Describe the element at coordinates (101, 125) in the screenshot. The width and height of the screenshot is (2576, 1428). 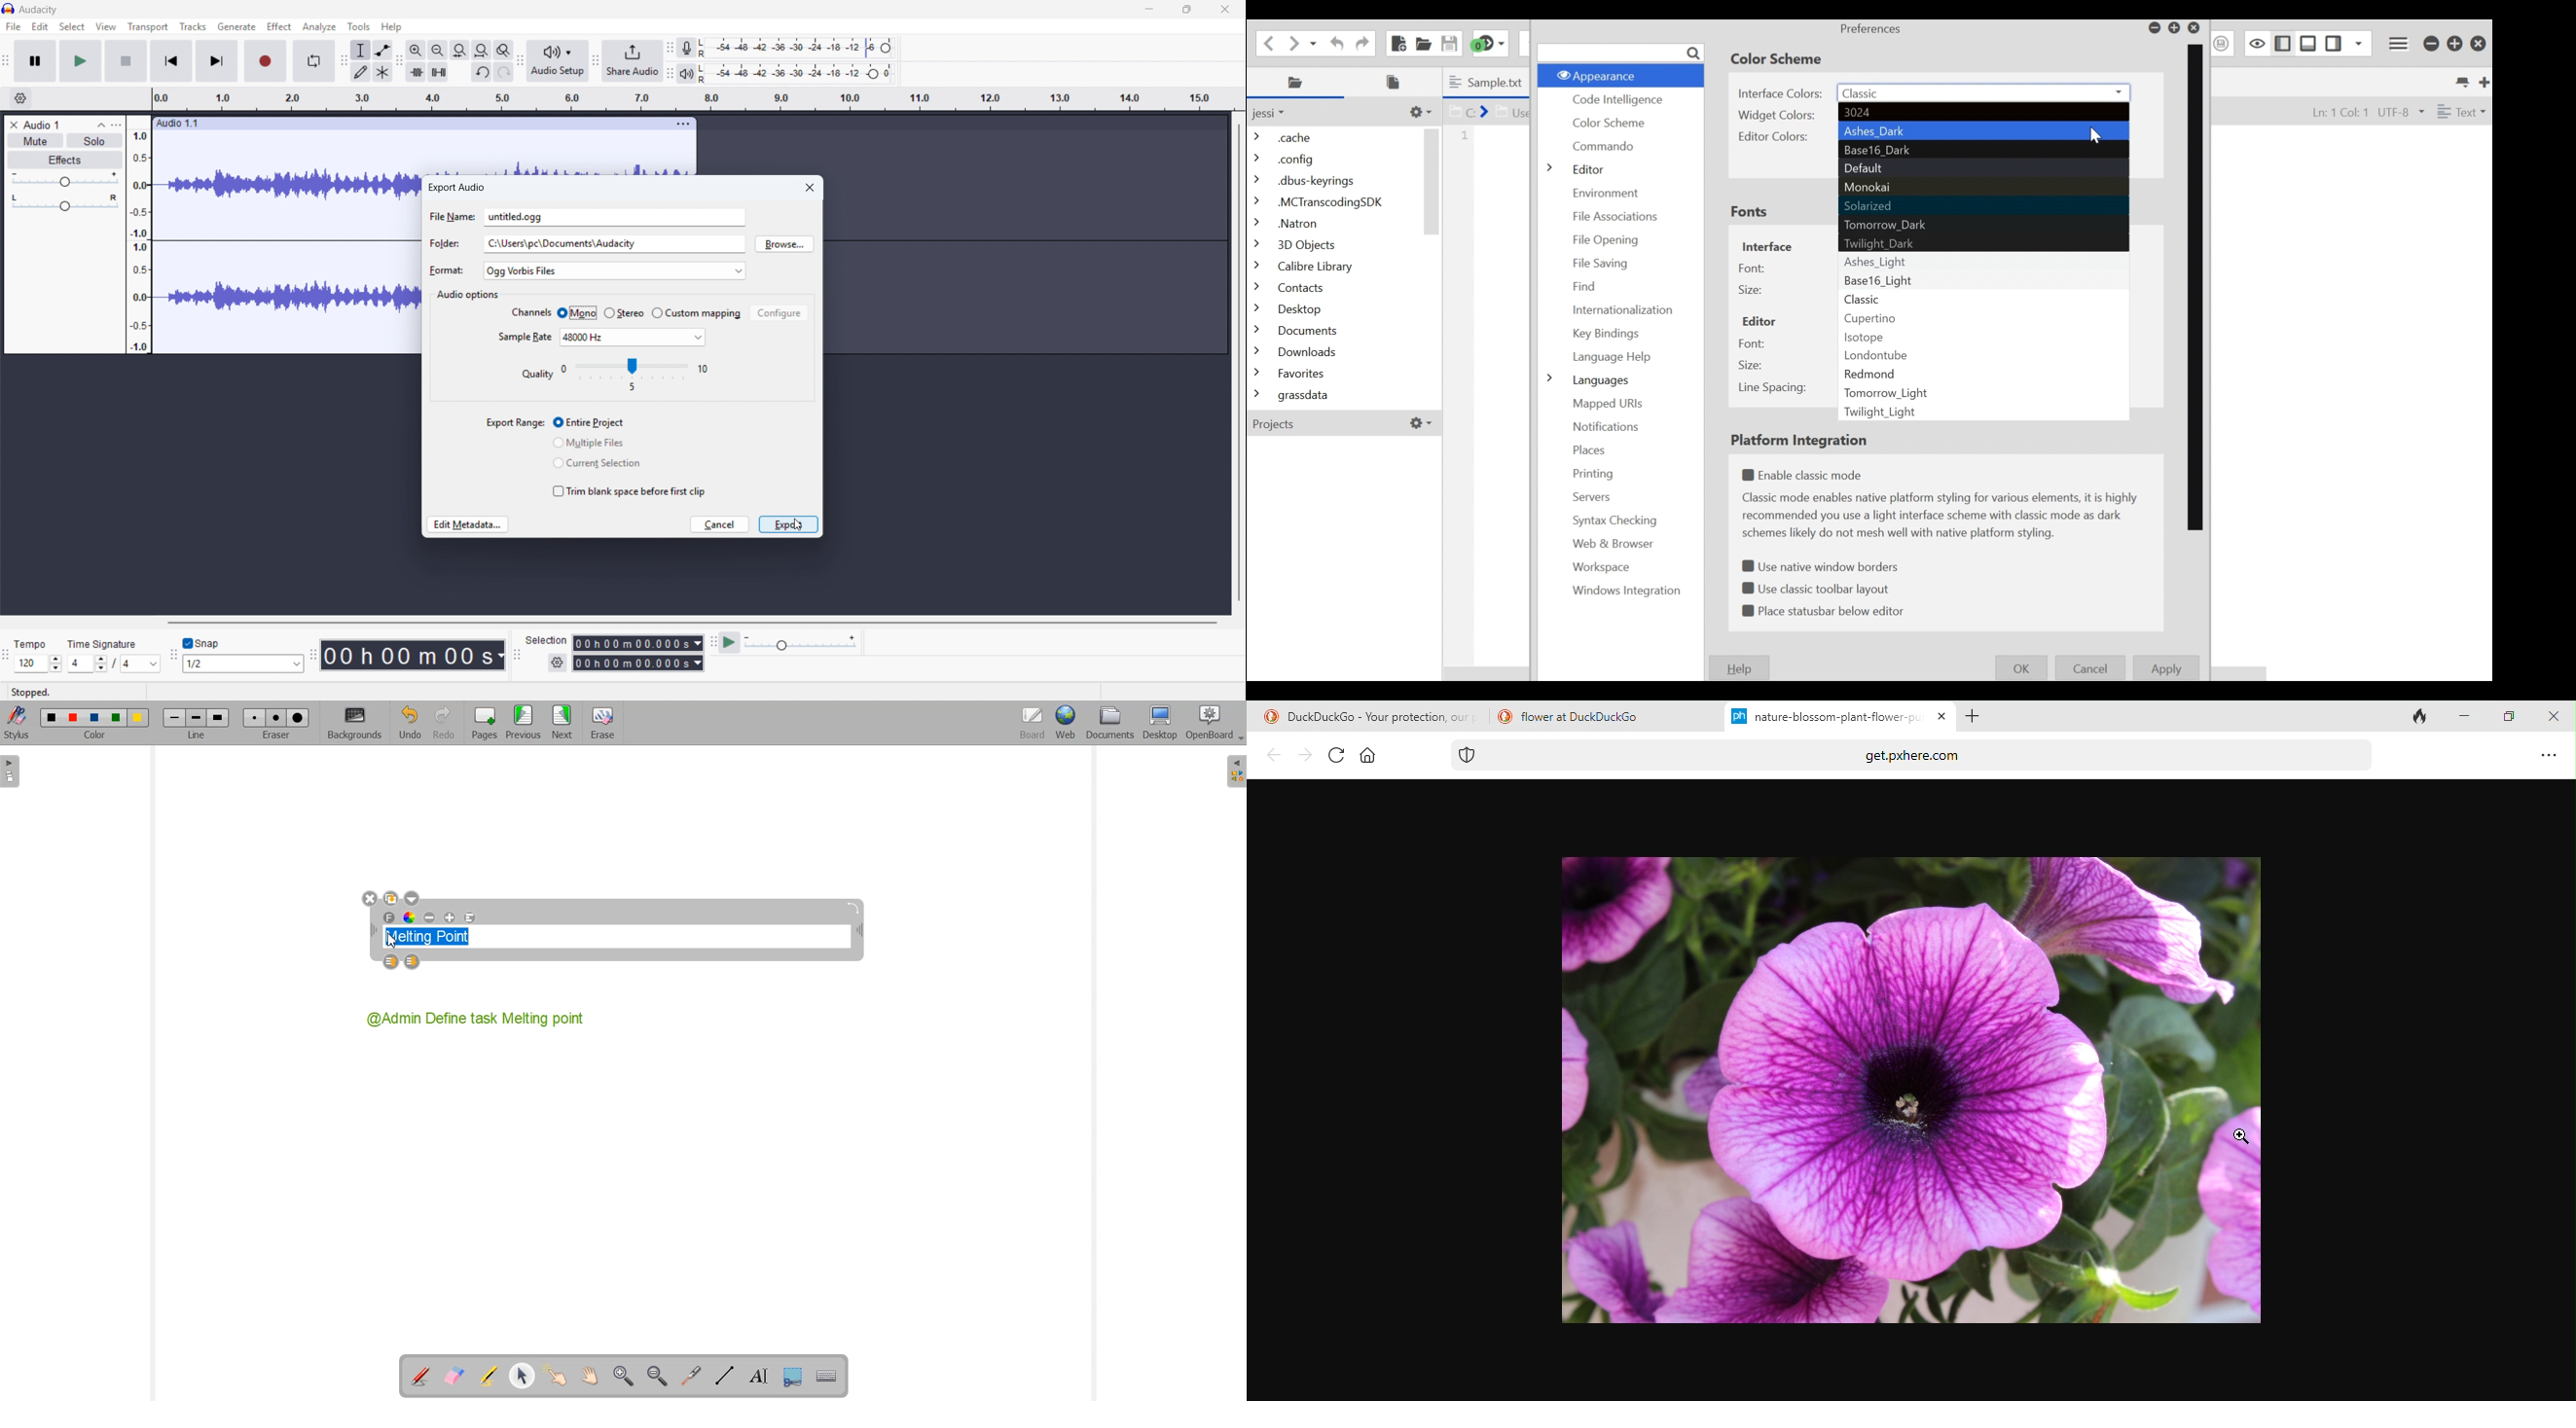
I see `Collapse ` at that location.